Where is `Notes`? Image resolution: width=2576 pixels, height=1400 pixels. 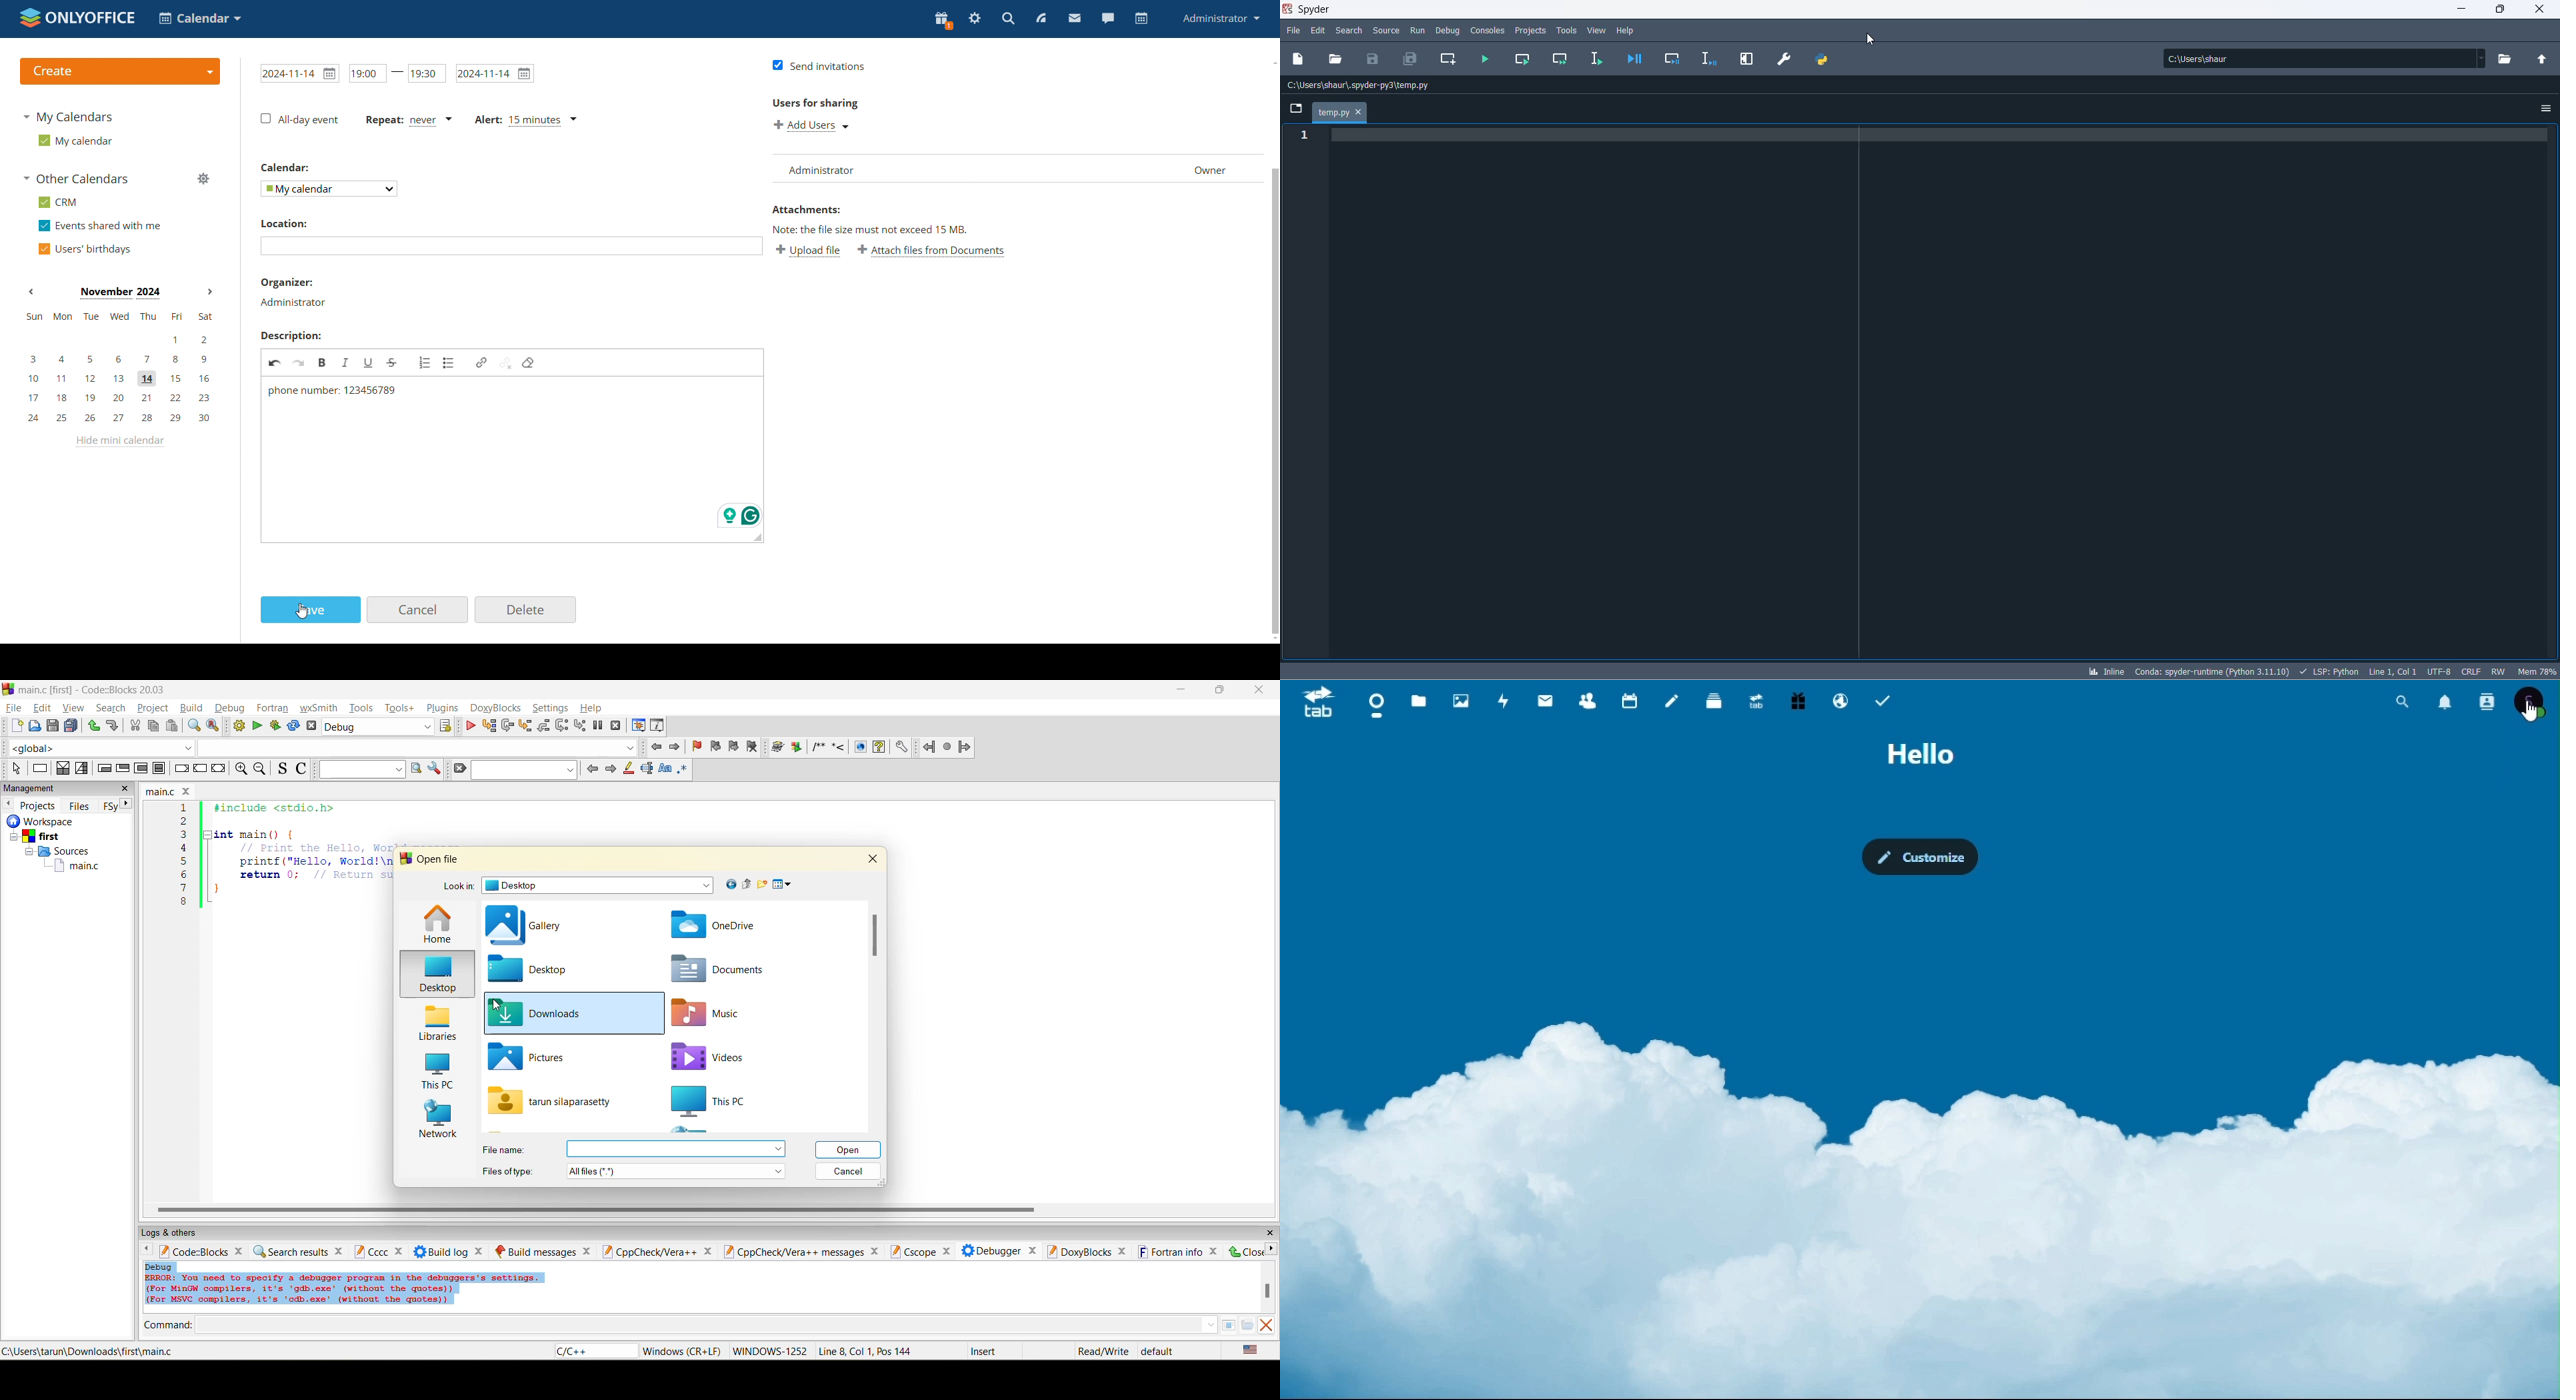
Notes is located at coordinates (1673, 698).